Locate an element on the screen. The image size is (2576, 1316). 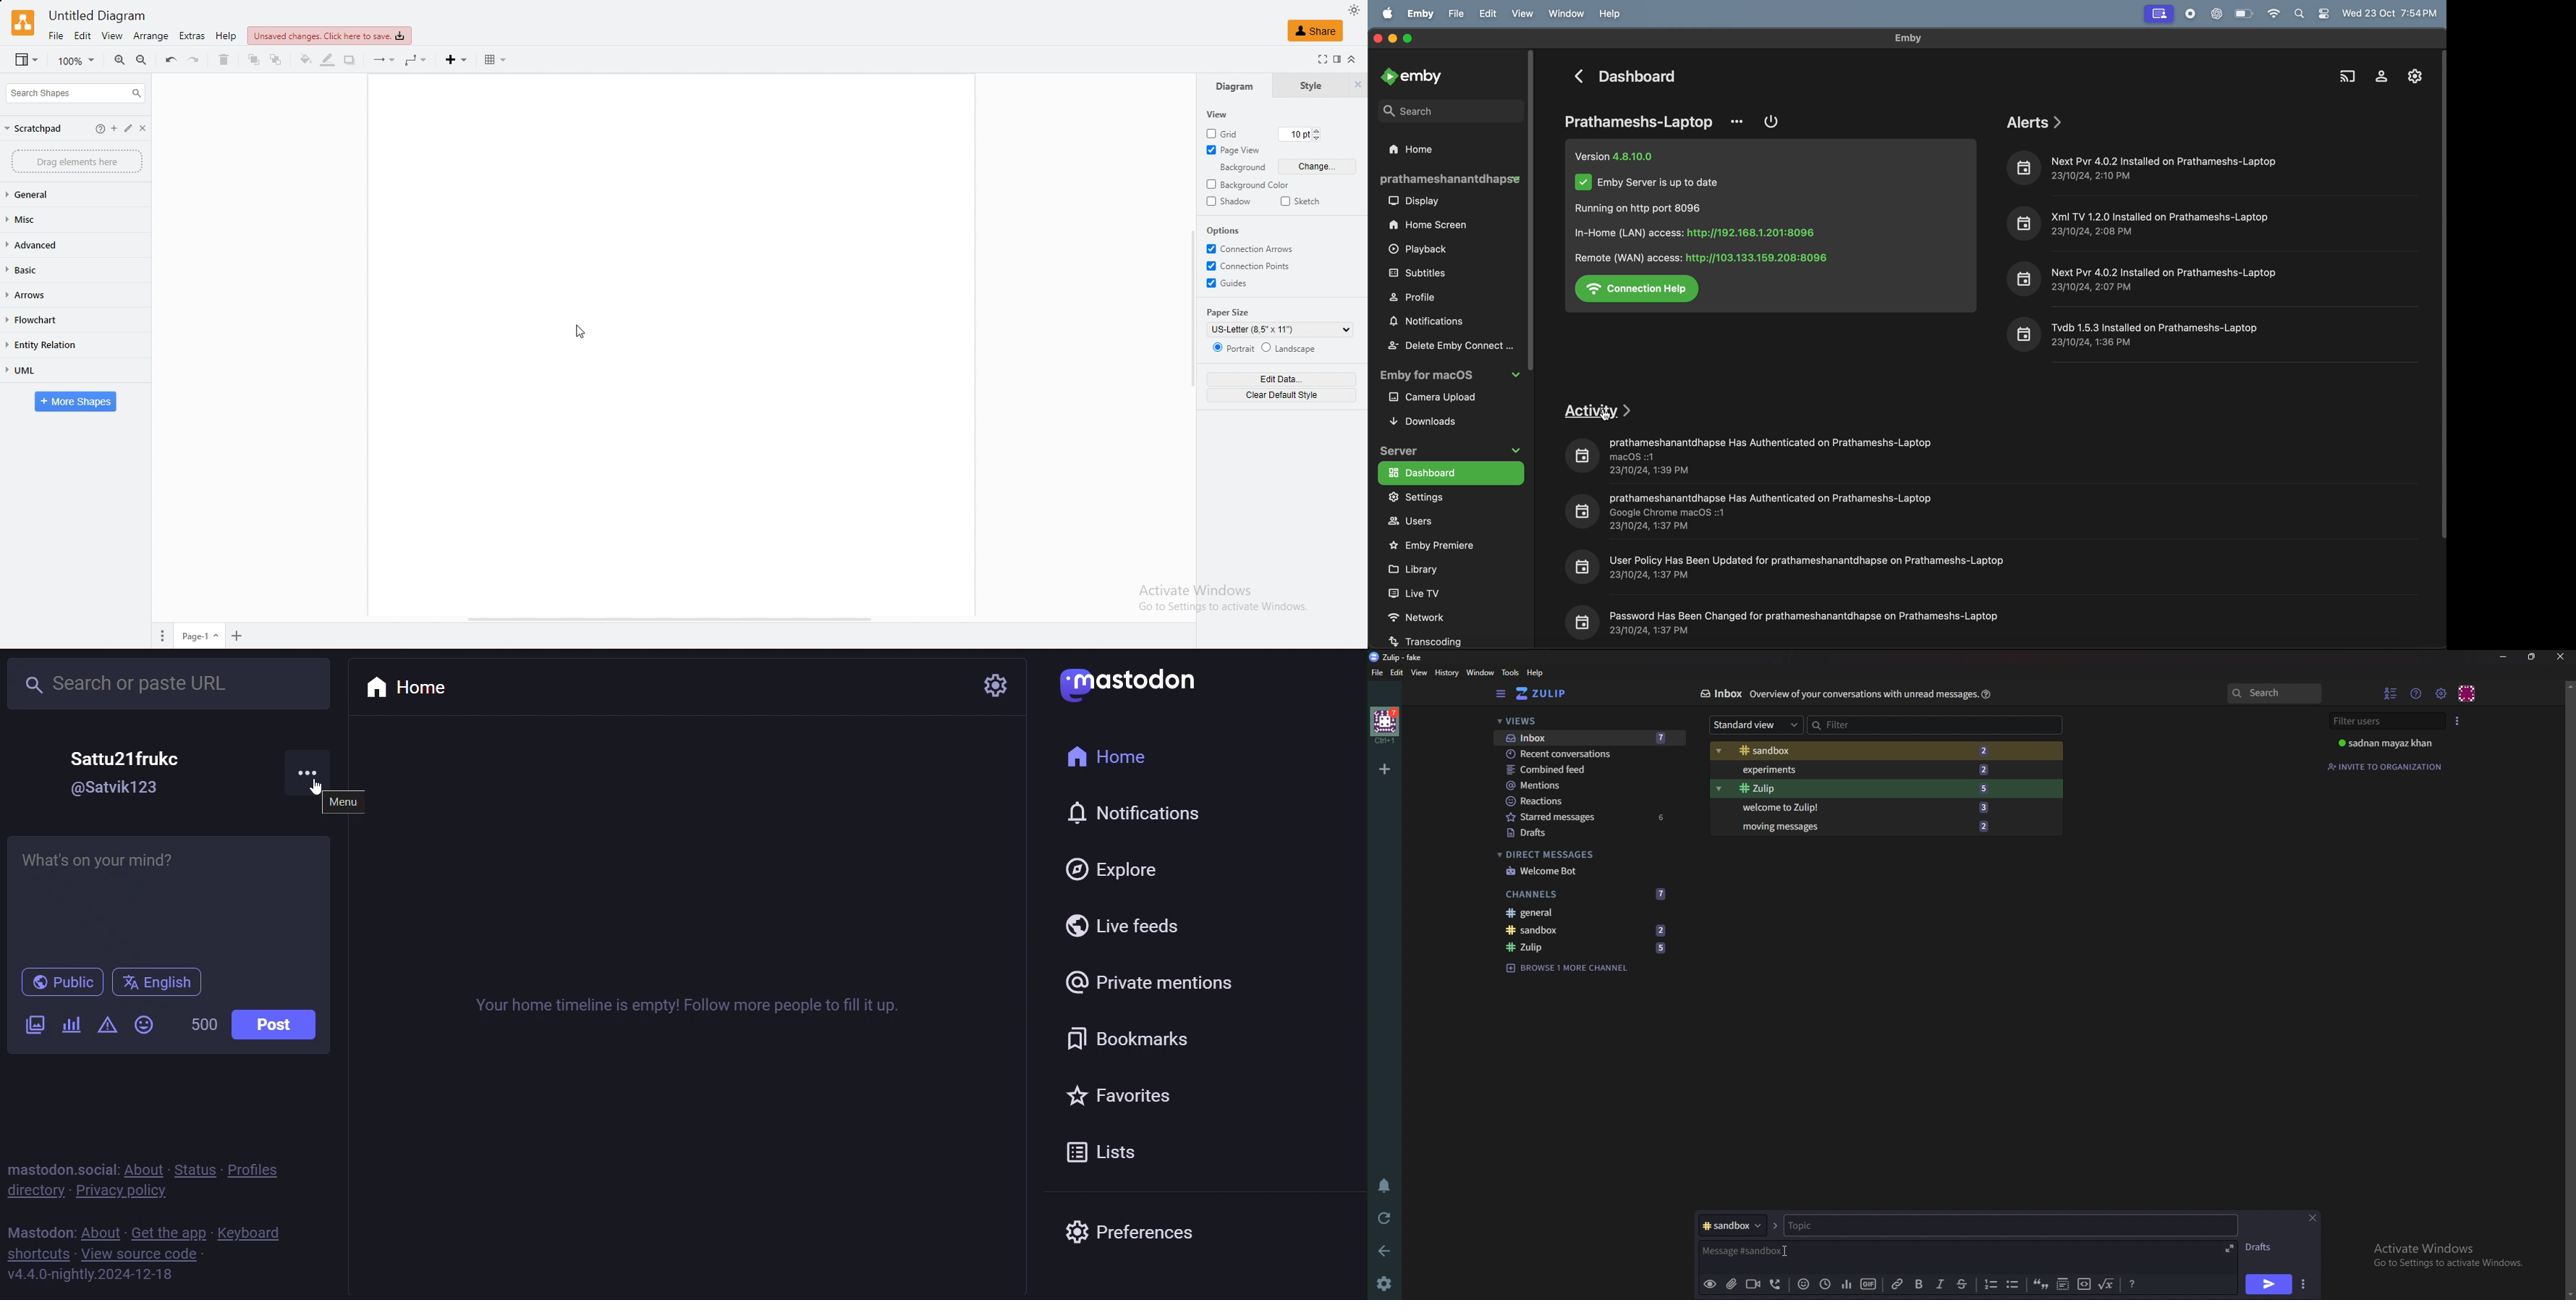
bold is located at coordinates (1918, 1284).